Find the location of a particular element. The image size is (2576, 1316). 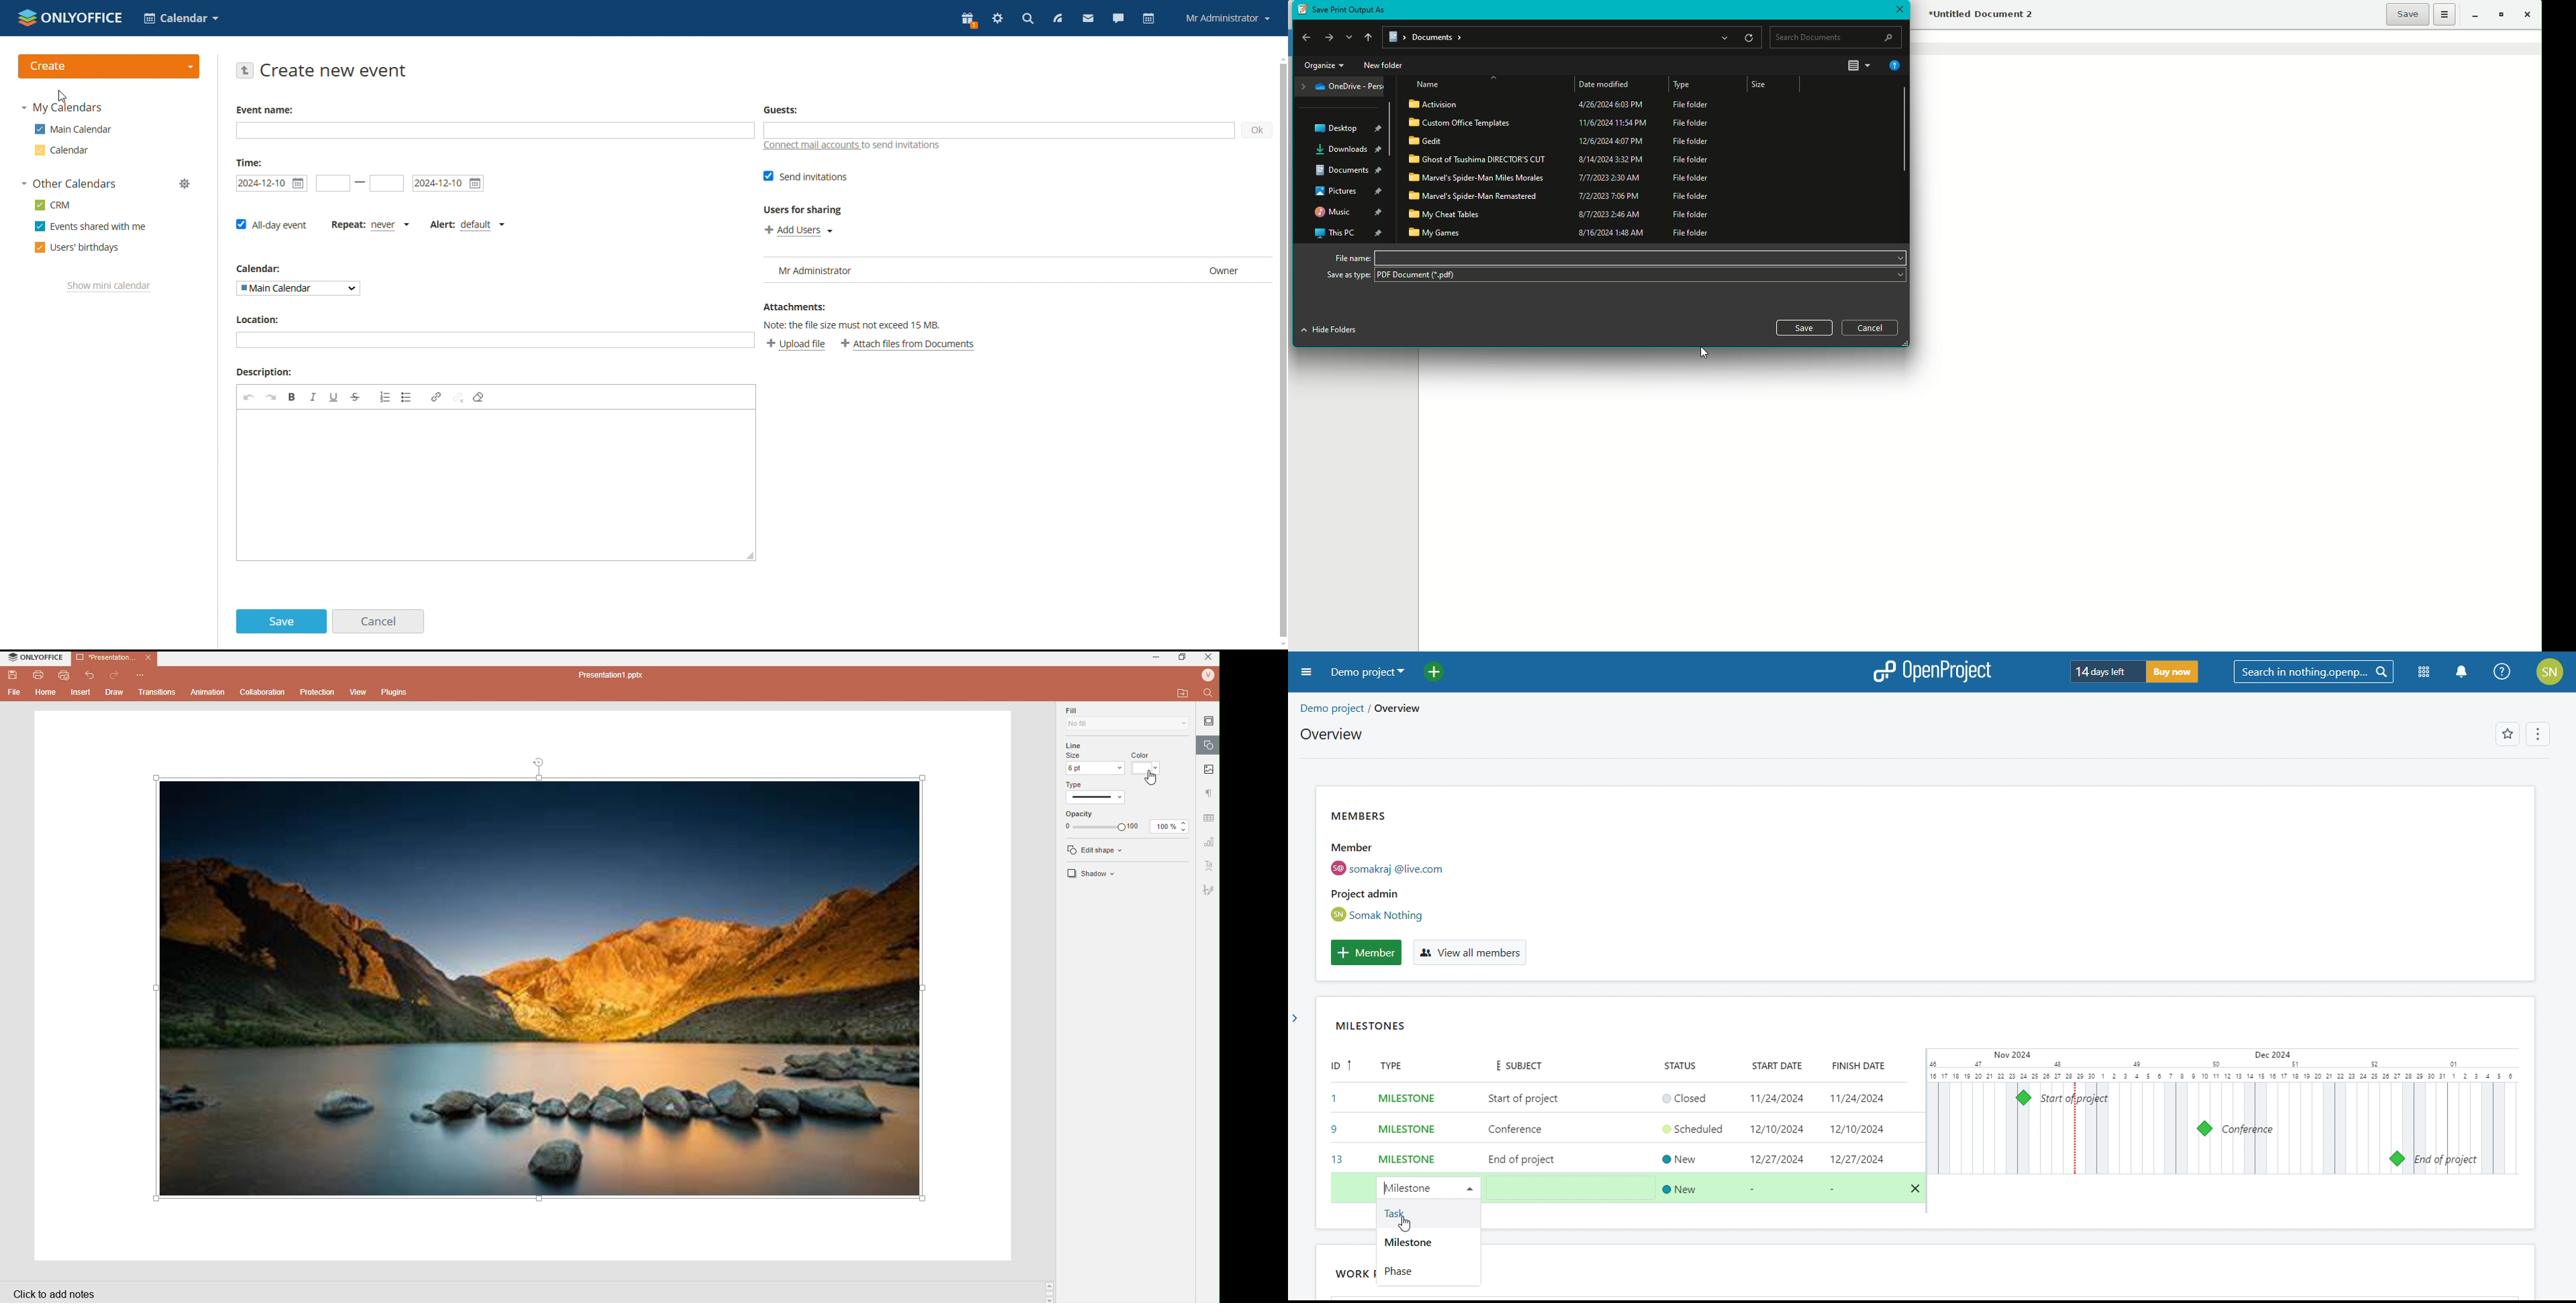

Presentation1. is located at coordinates (104, 657).